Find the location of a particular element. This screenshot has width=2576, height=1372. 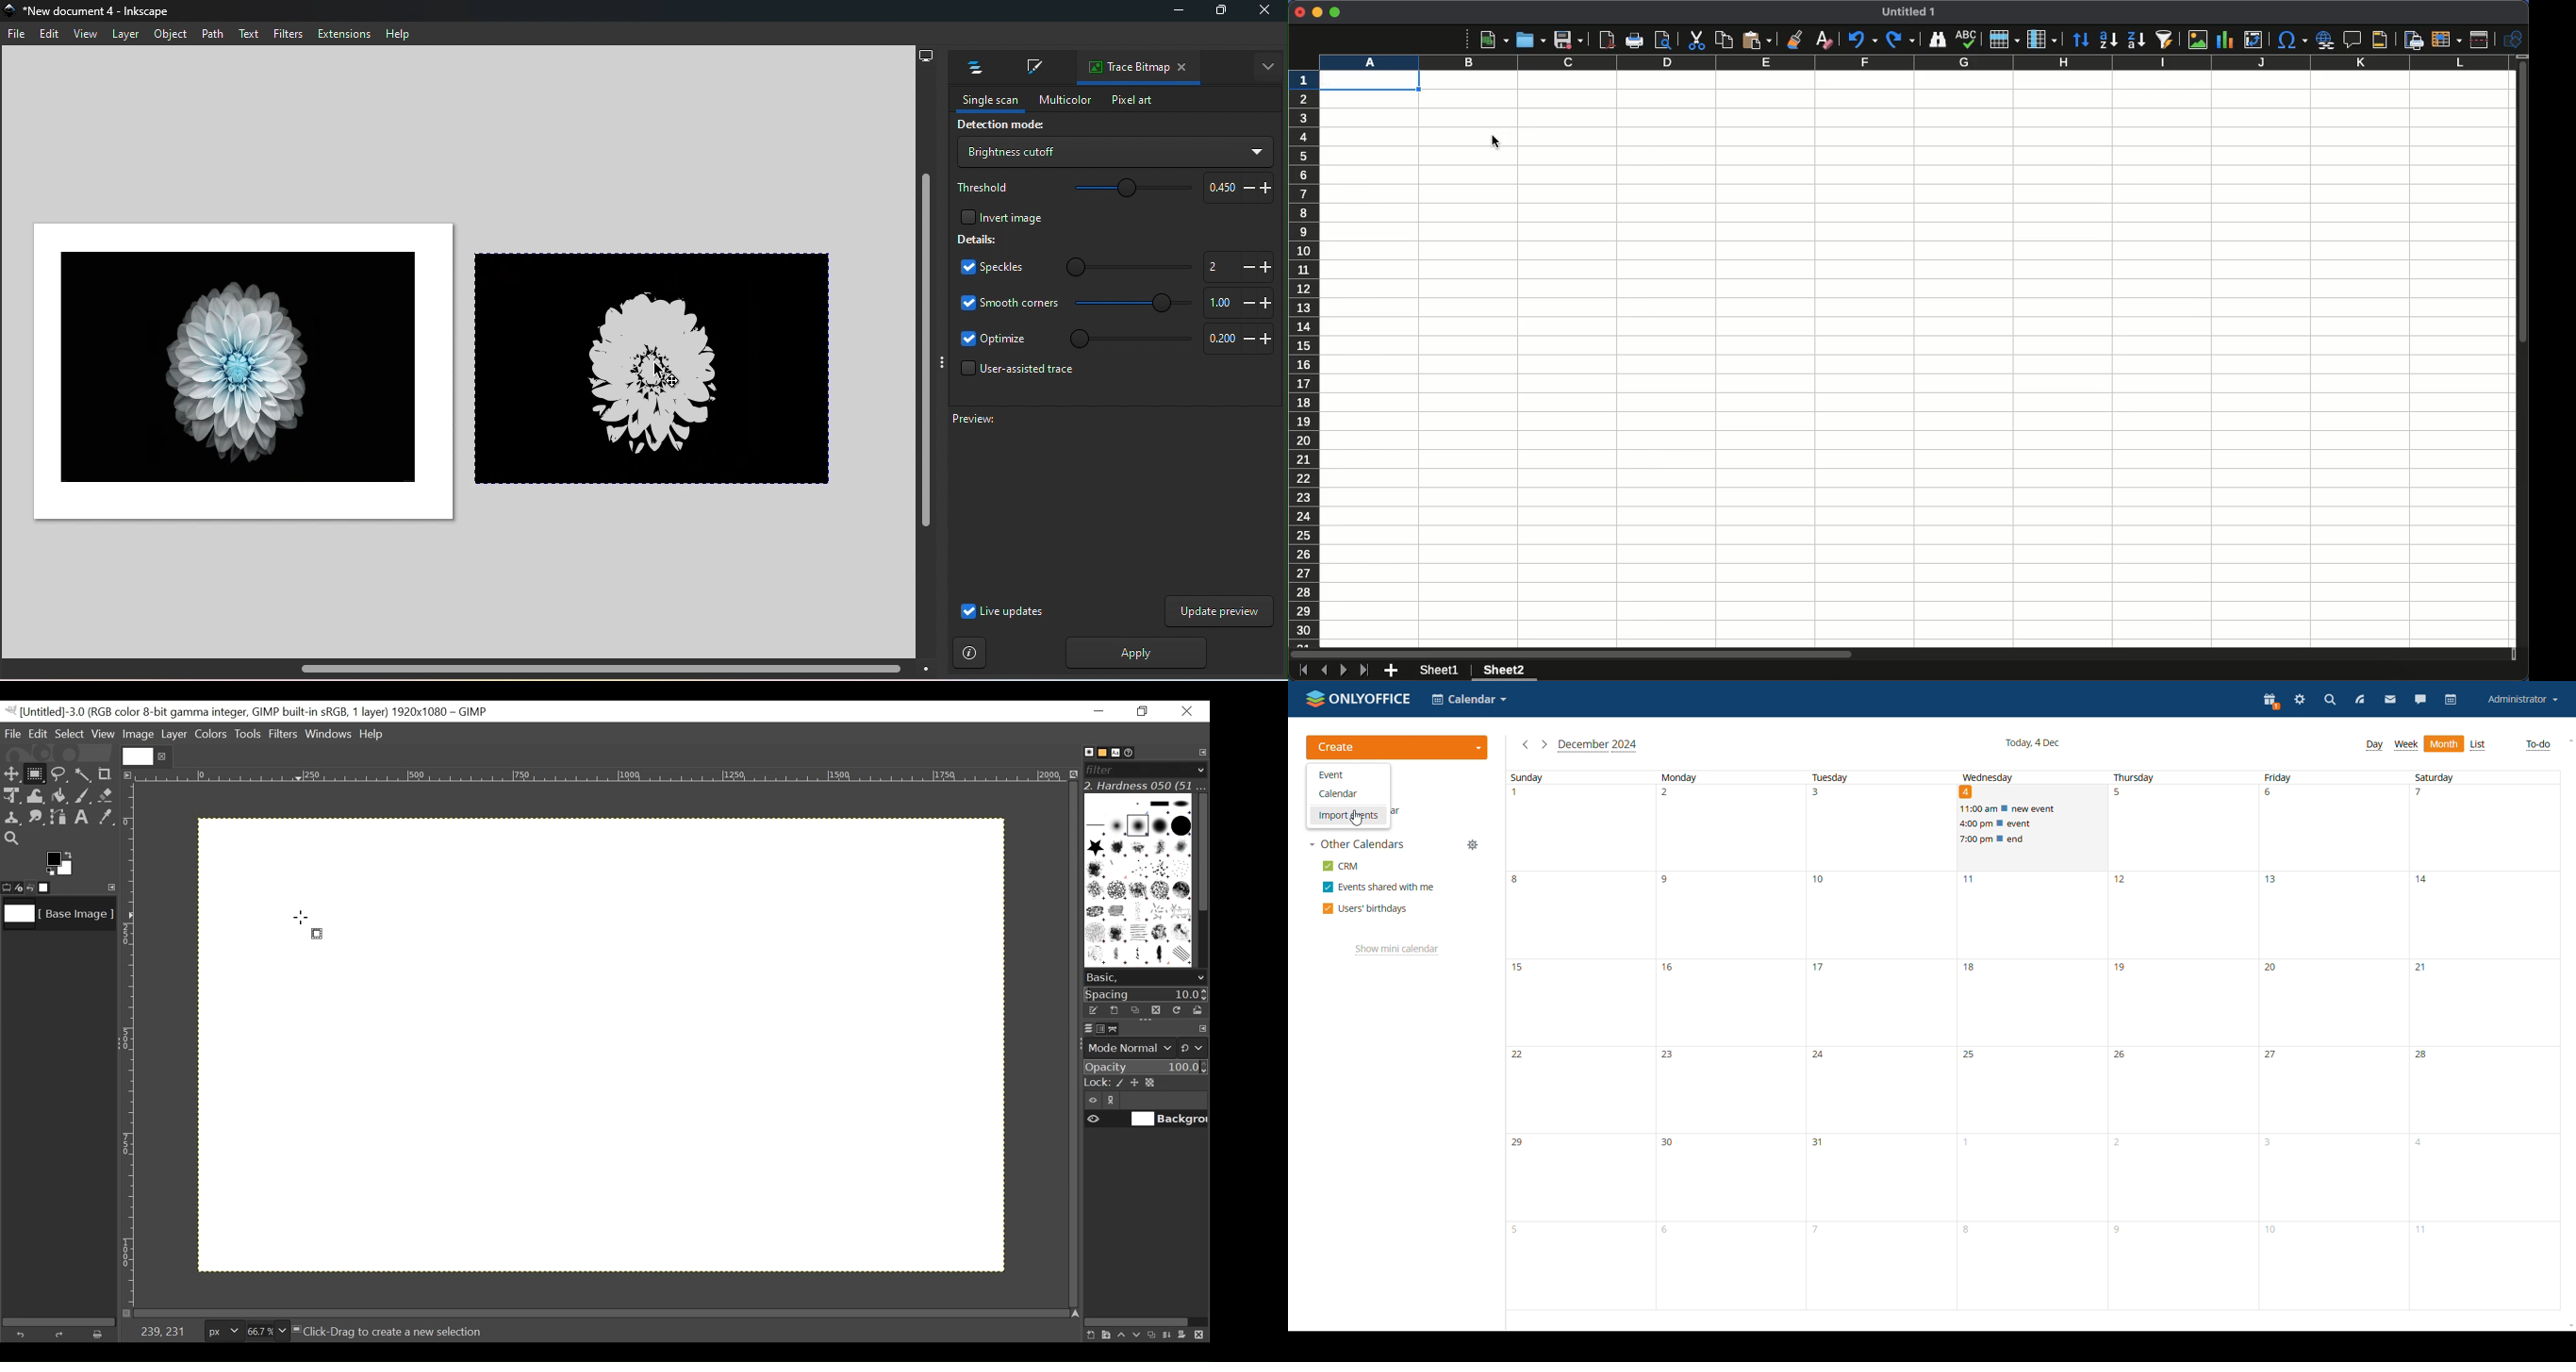

Spacing is located at coordinates (1147, 994).